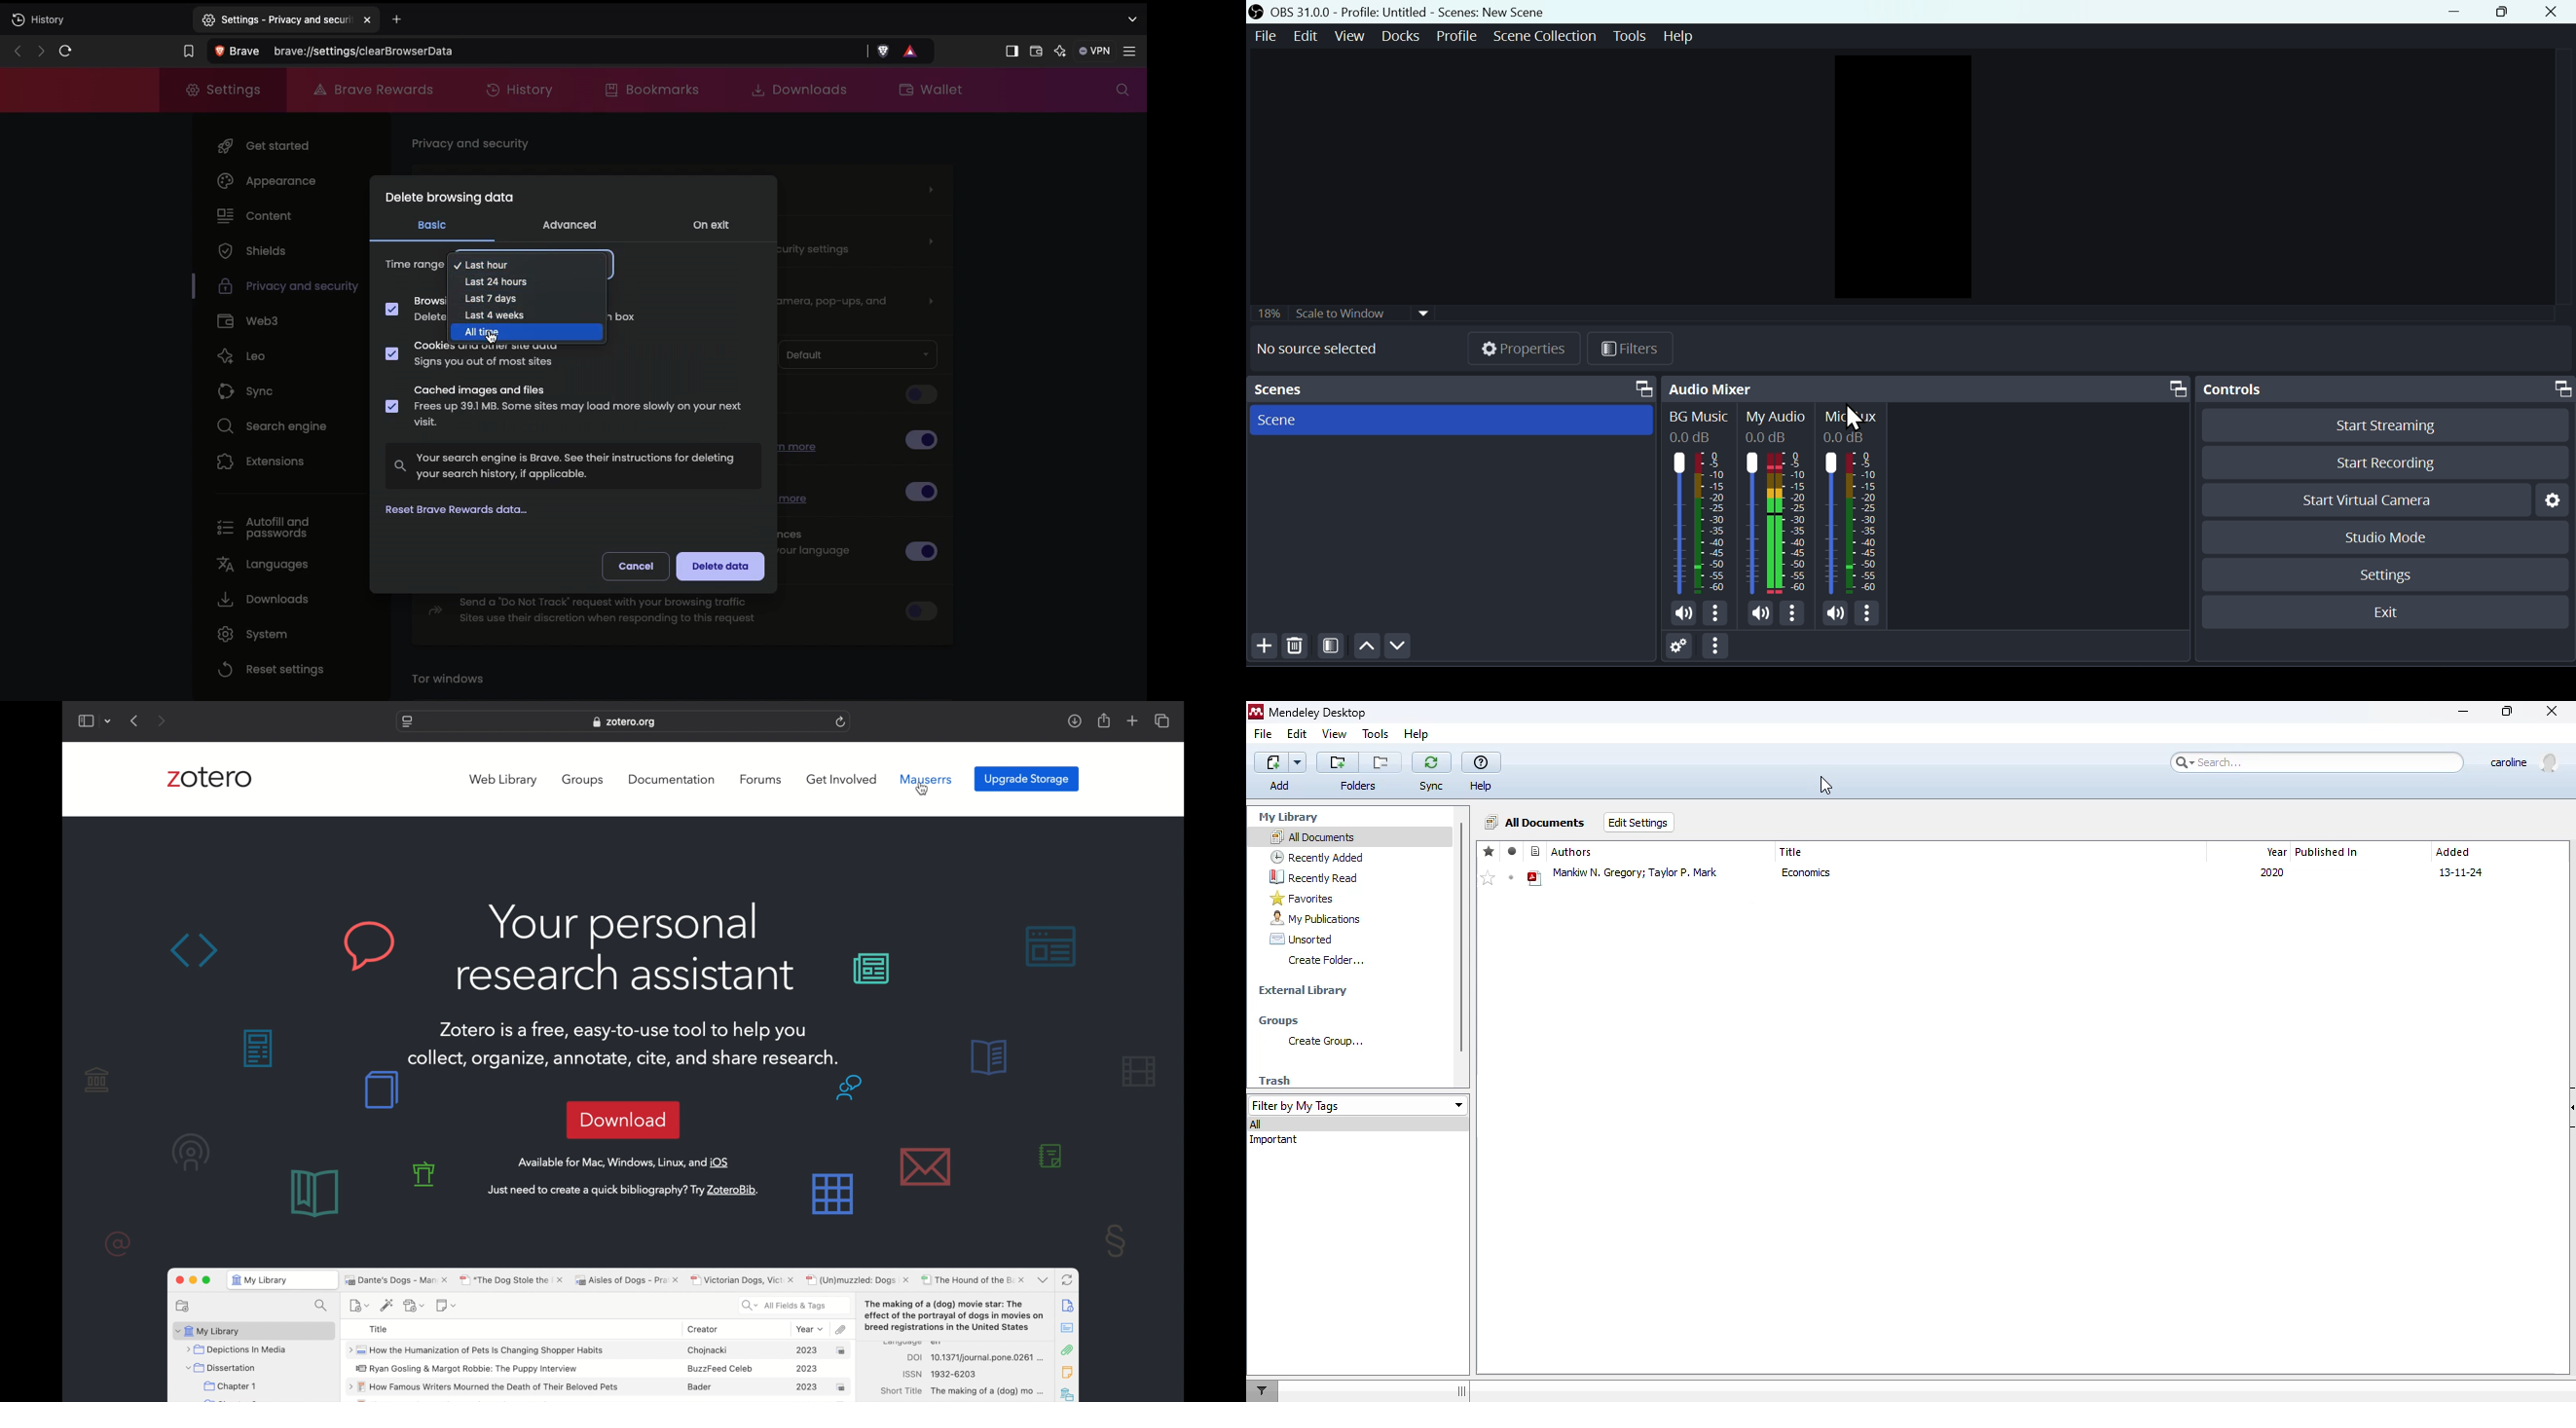 Image resolution: width=2576 pixels, height=1428 pixels. Describe the element at coordinates (1536, 852) in the screenshot. I see `reference type` at that location.